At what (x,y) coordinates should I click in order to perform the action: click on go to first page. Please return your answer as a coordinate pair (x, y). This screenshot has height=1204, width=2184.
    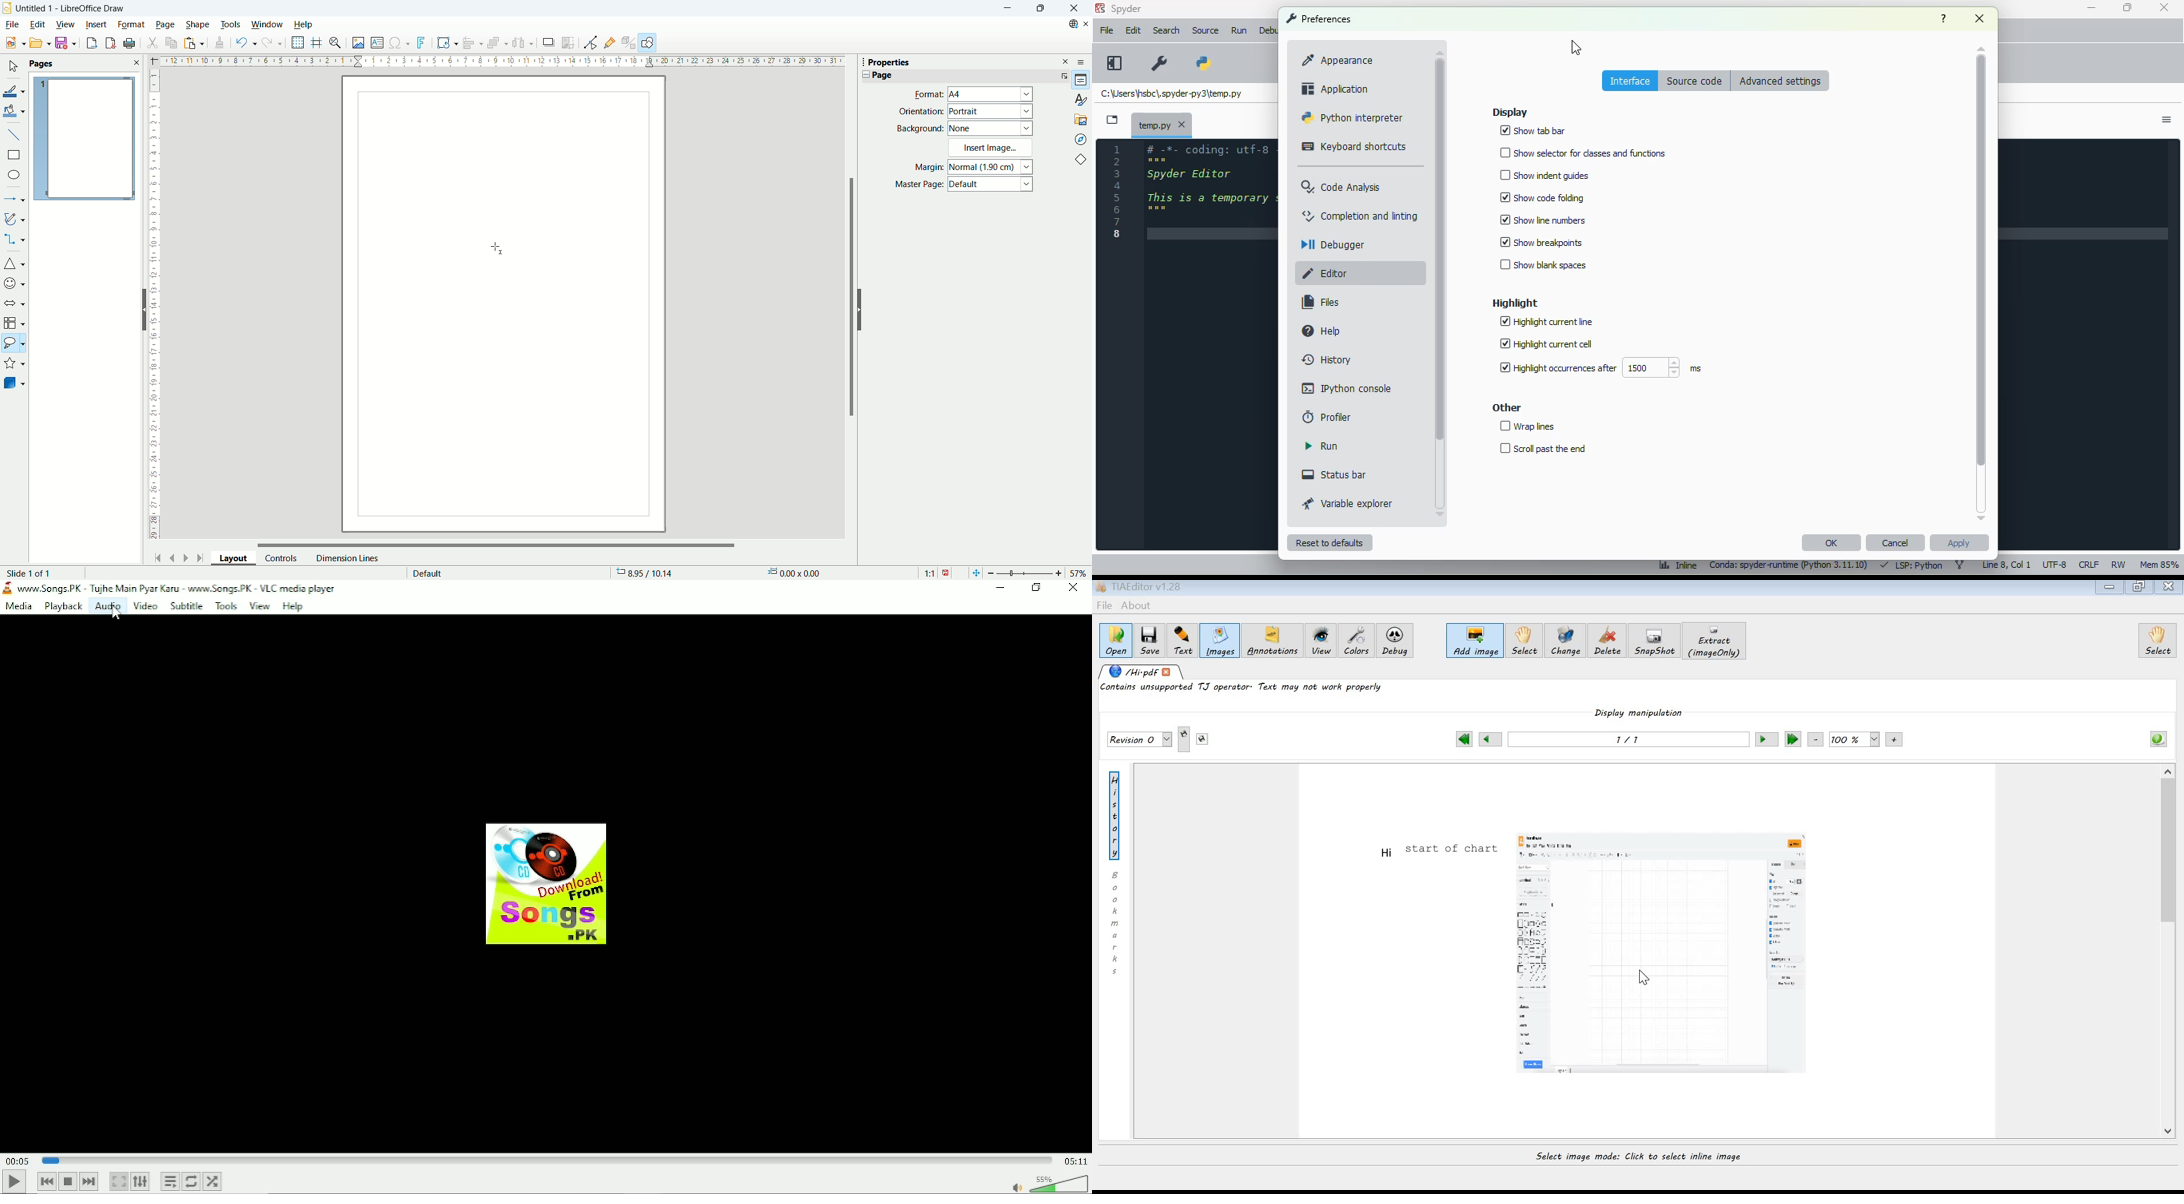
    Looking at the image, I should click on (159, 557).